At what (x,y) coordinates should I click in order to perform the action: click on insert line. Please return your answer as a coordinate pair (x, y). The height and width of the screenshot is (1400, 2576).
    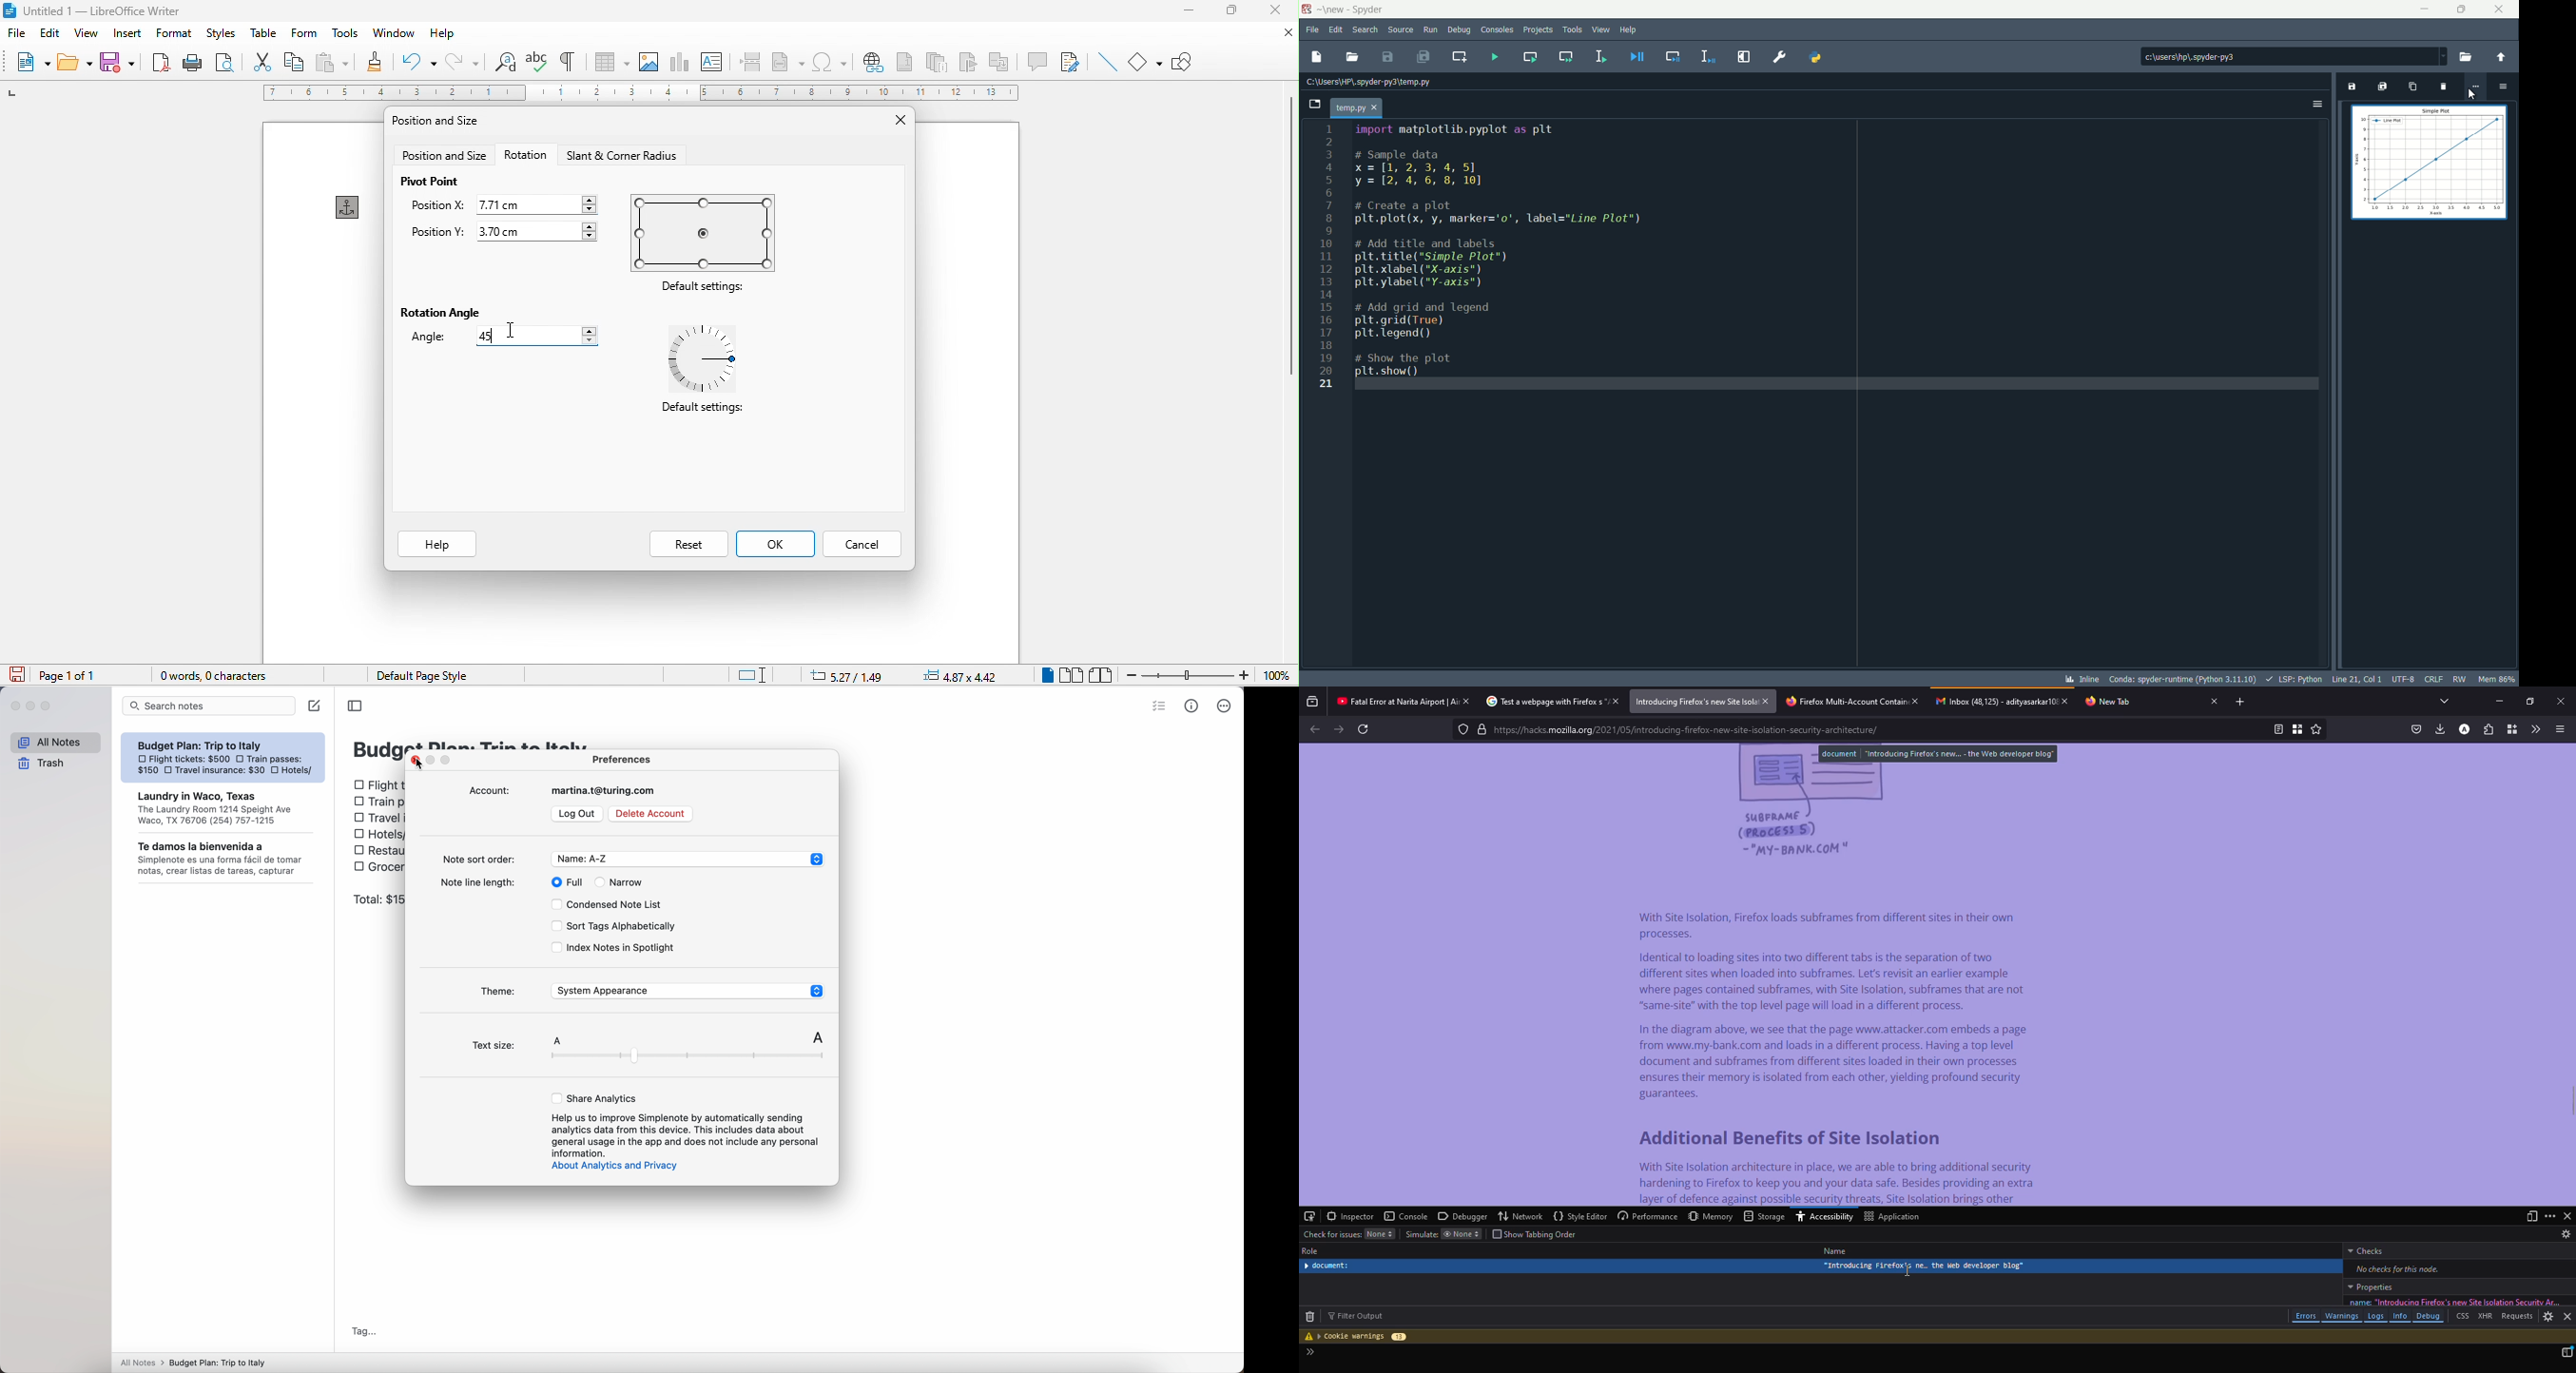
    Looking at the image, I should click on (1105, 63).